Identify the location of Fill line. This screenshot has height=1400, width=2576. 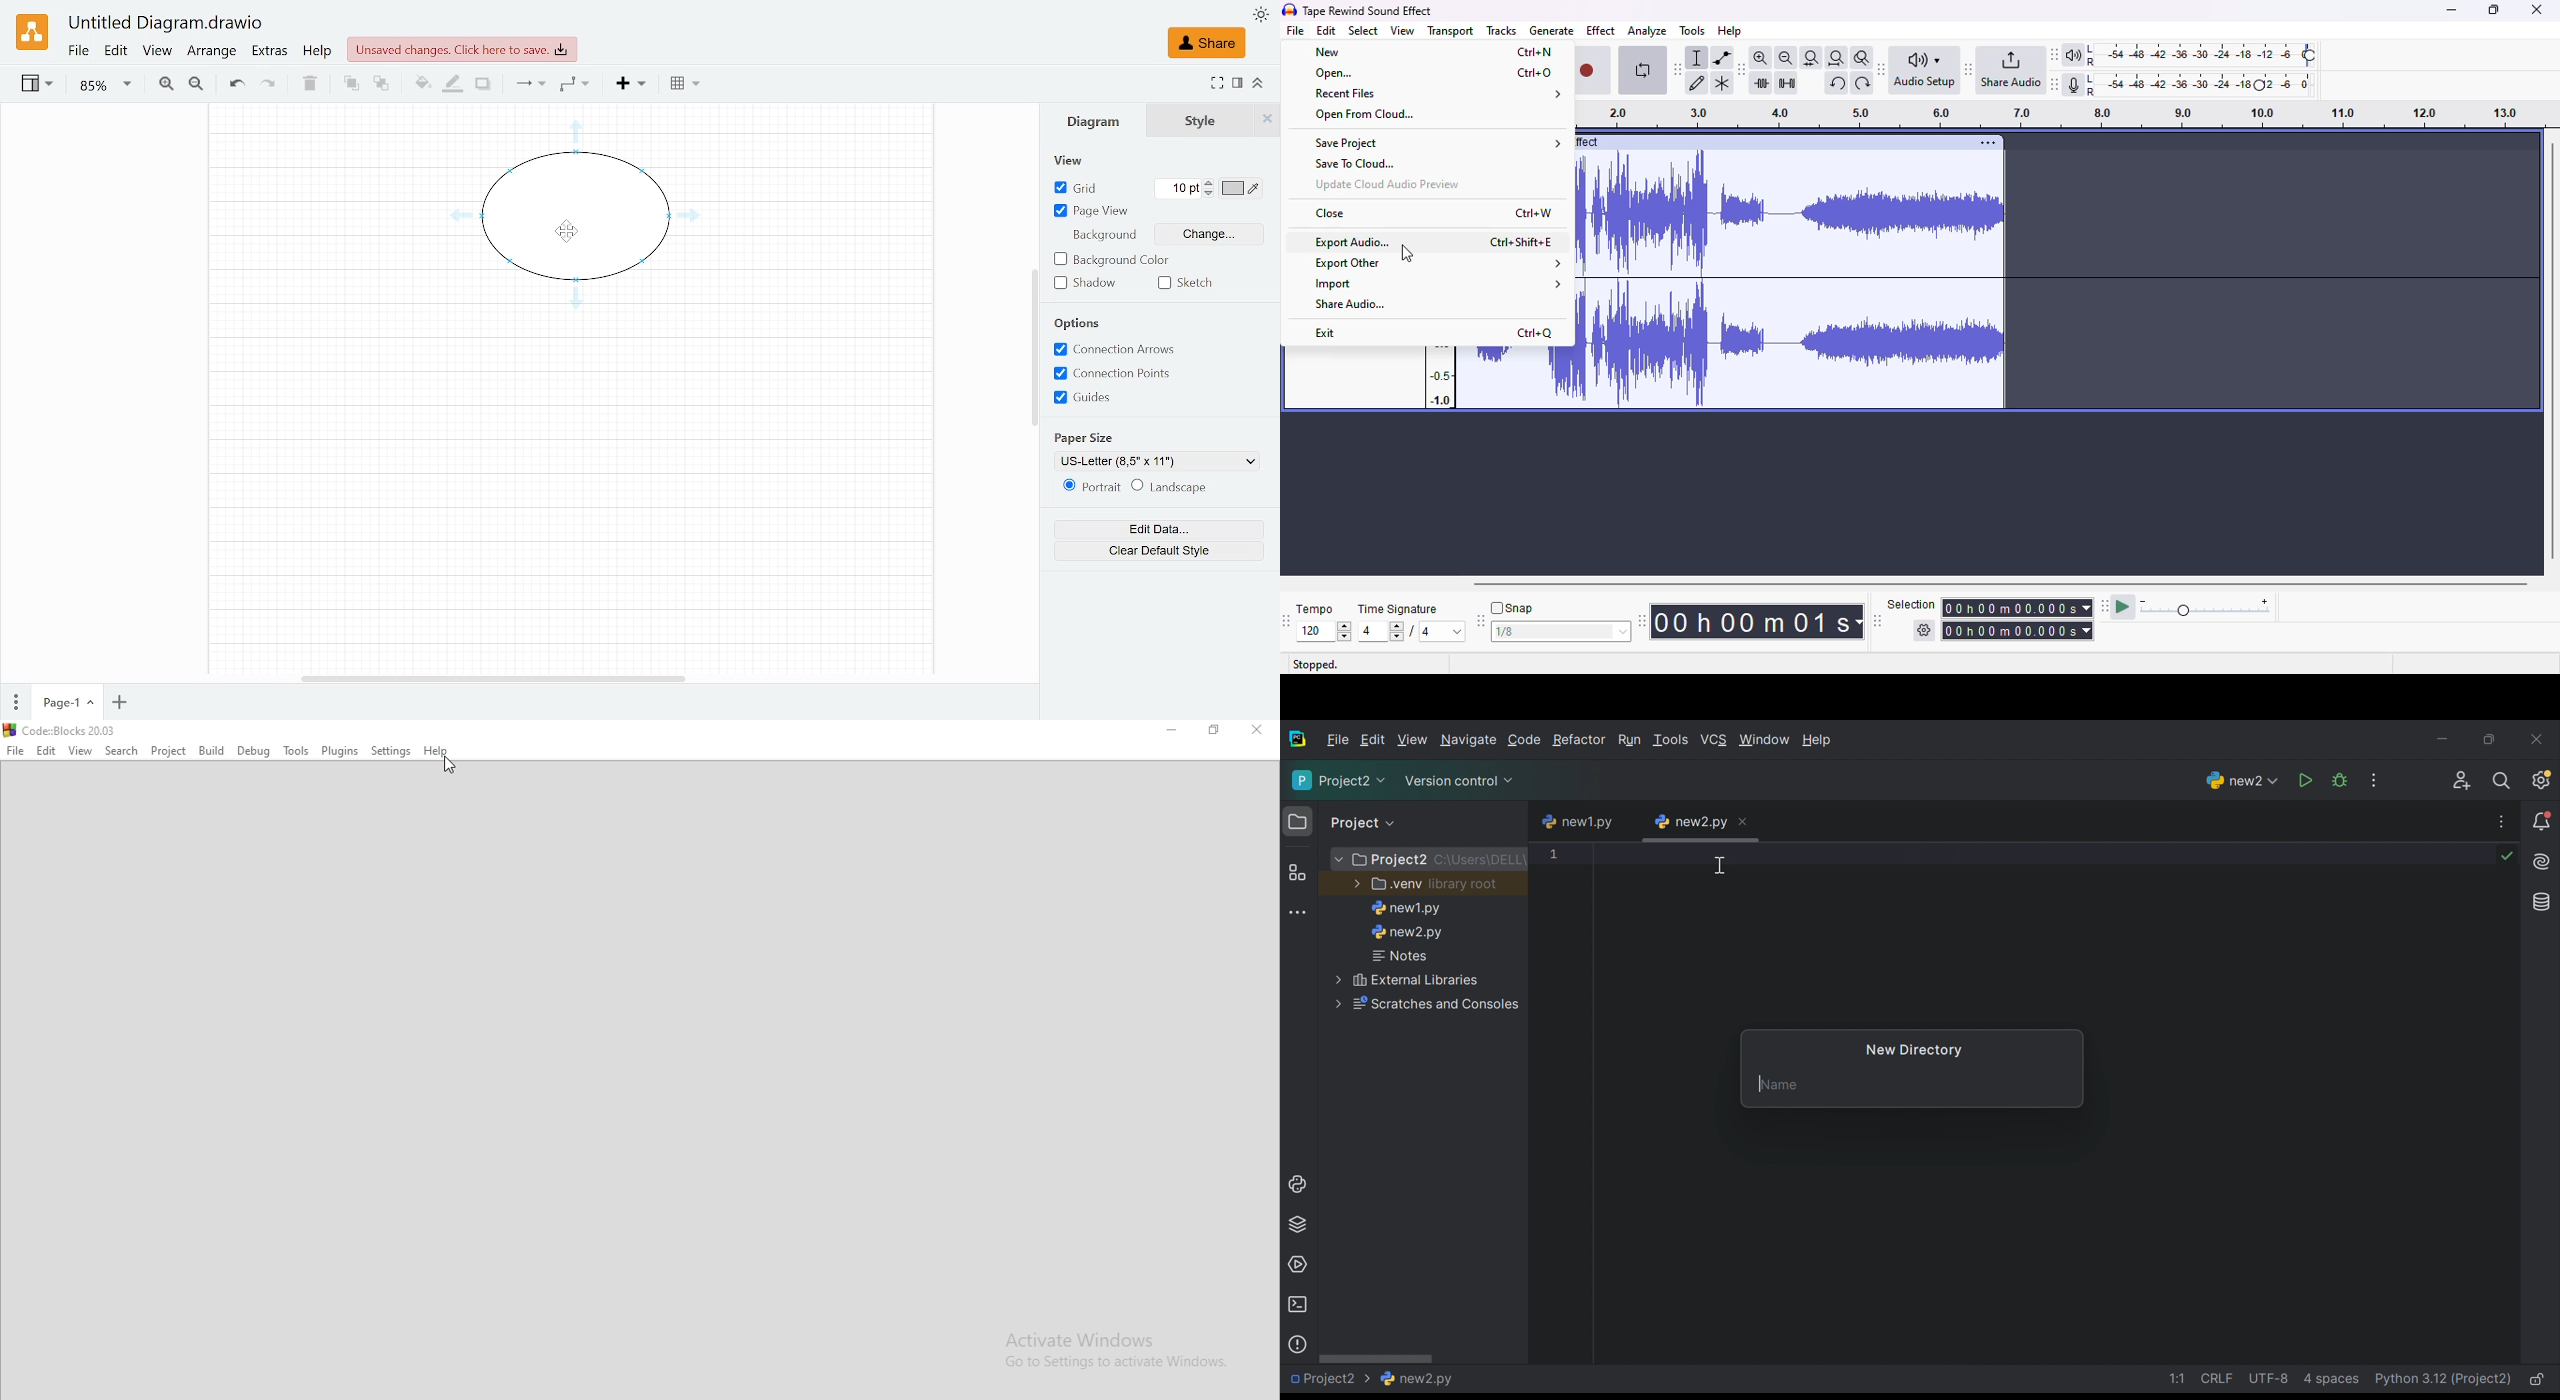
(450, 85).